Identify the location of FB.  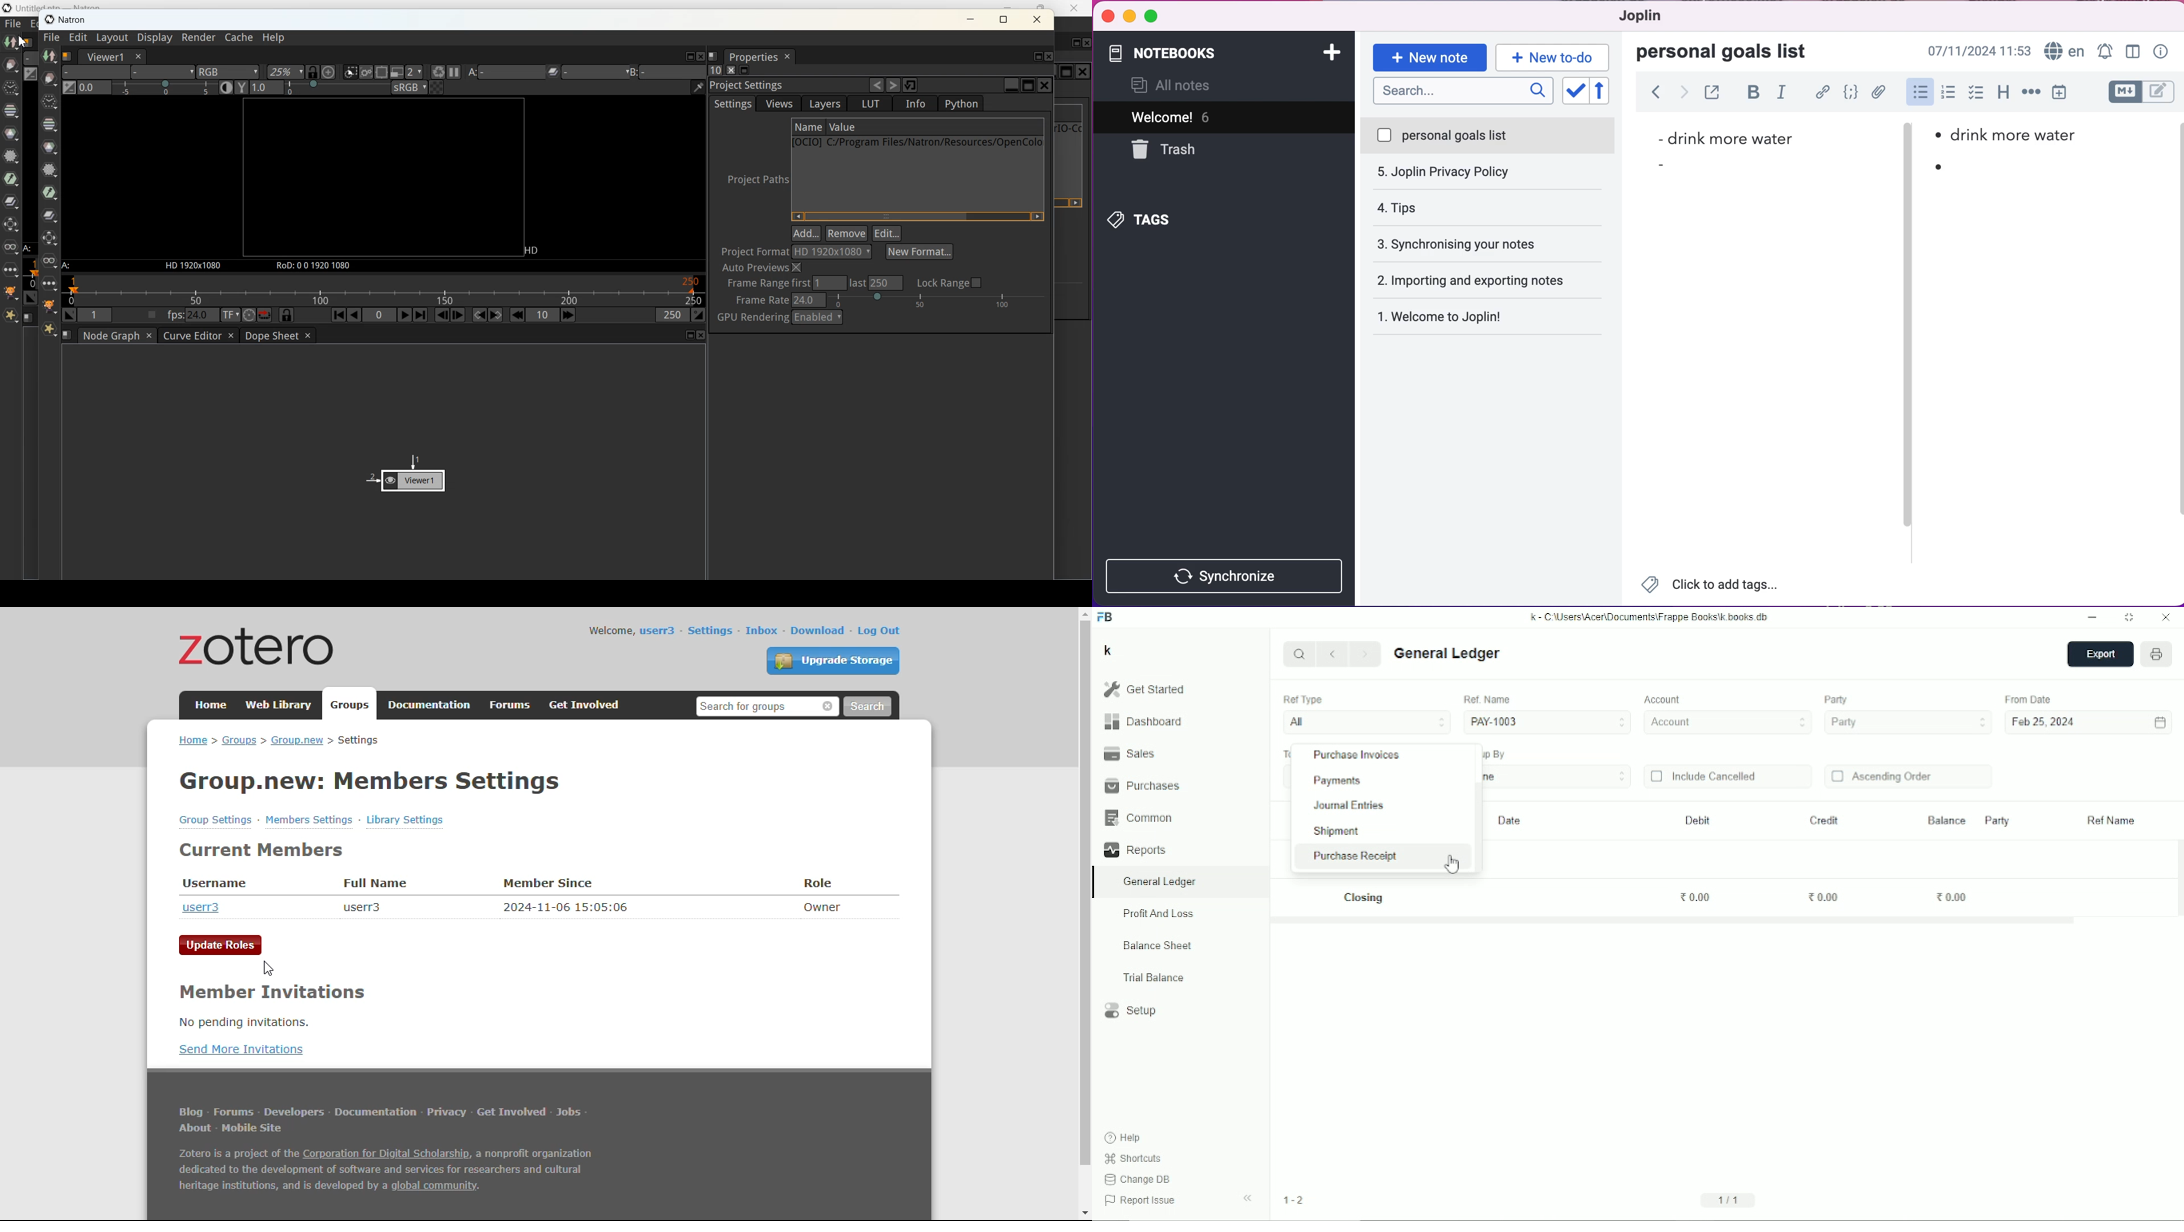
(1105, 617).